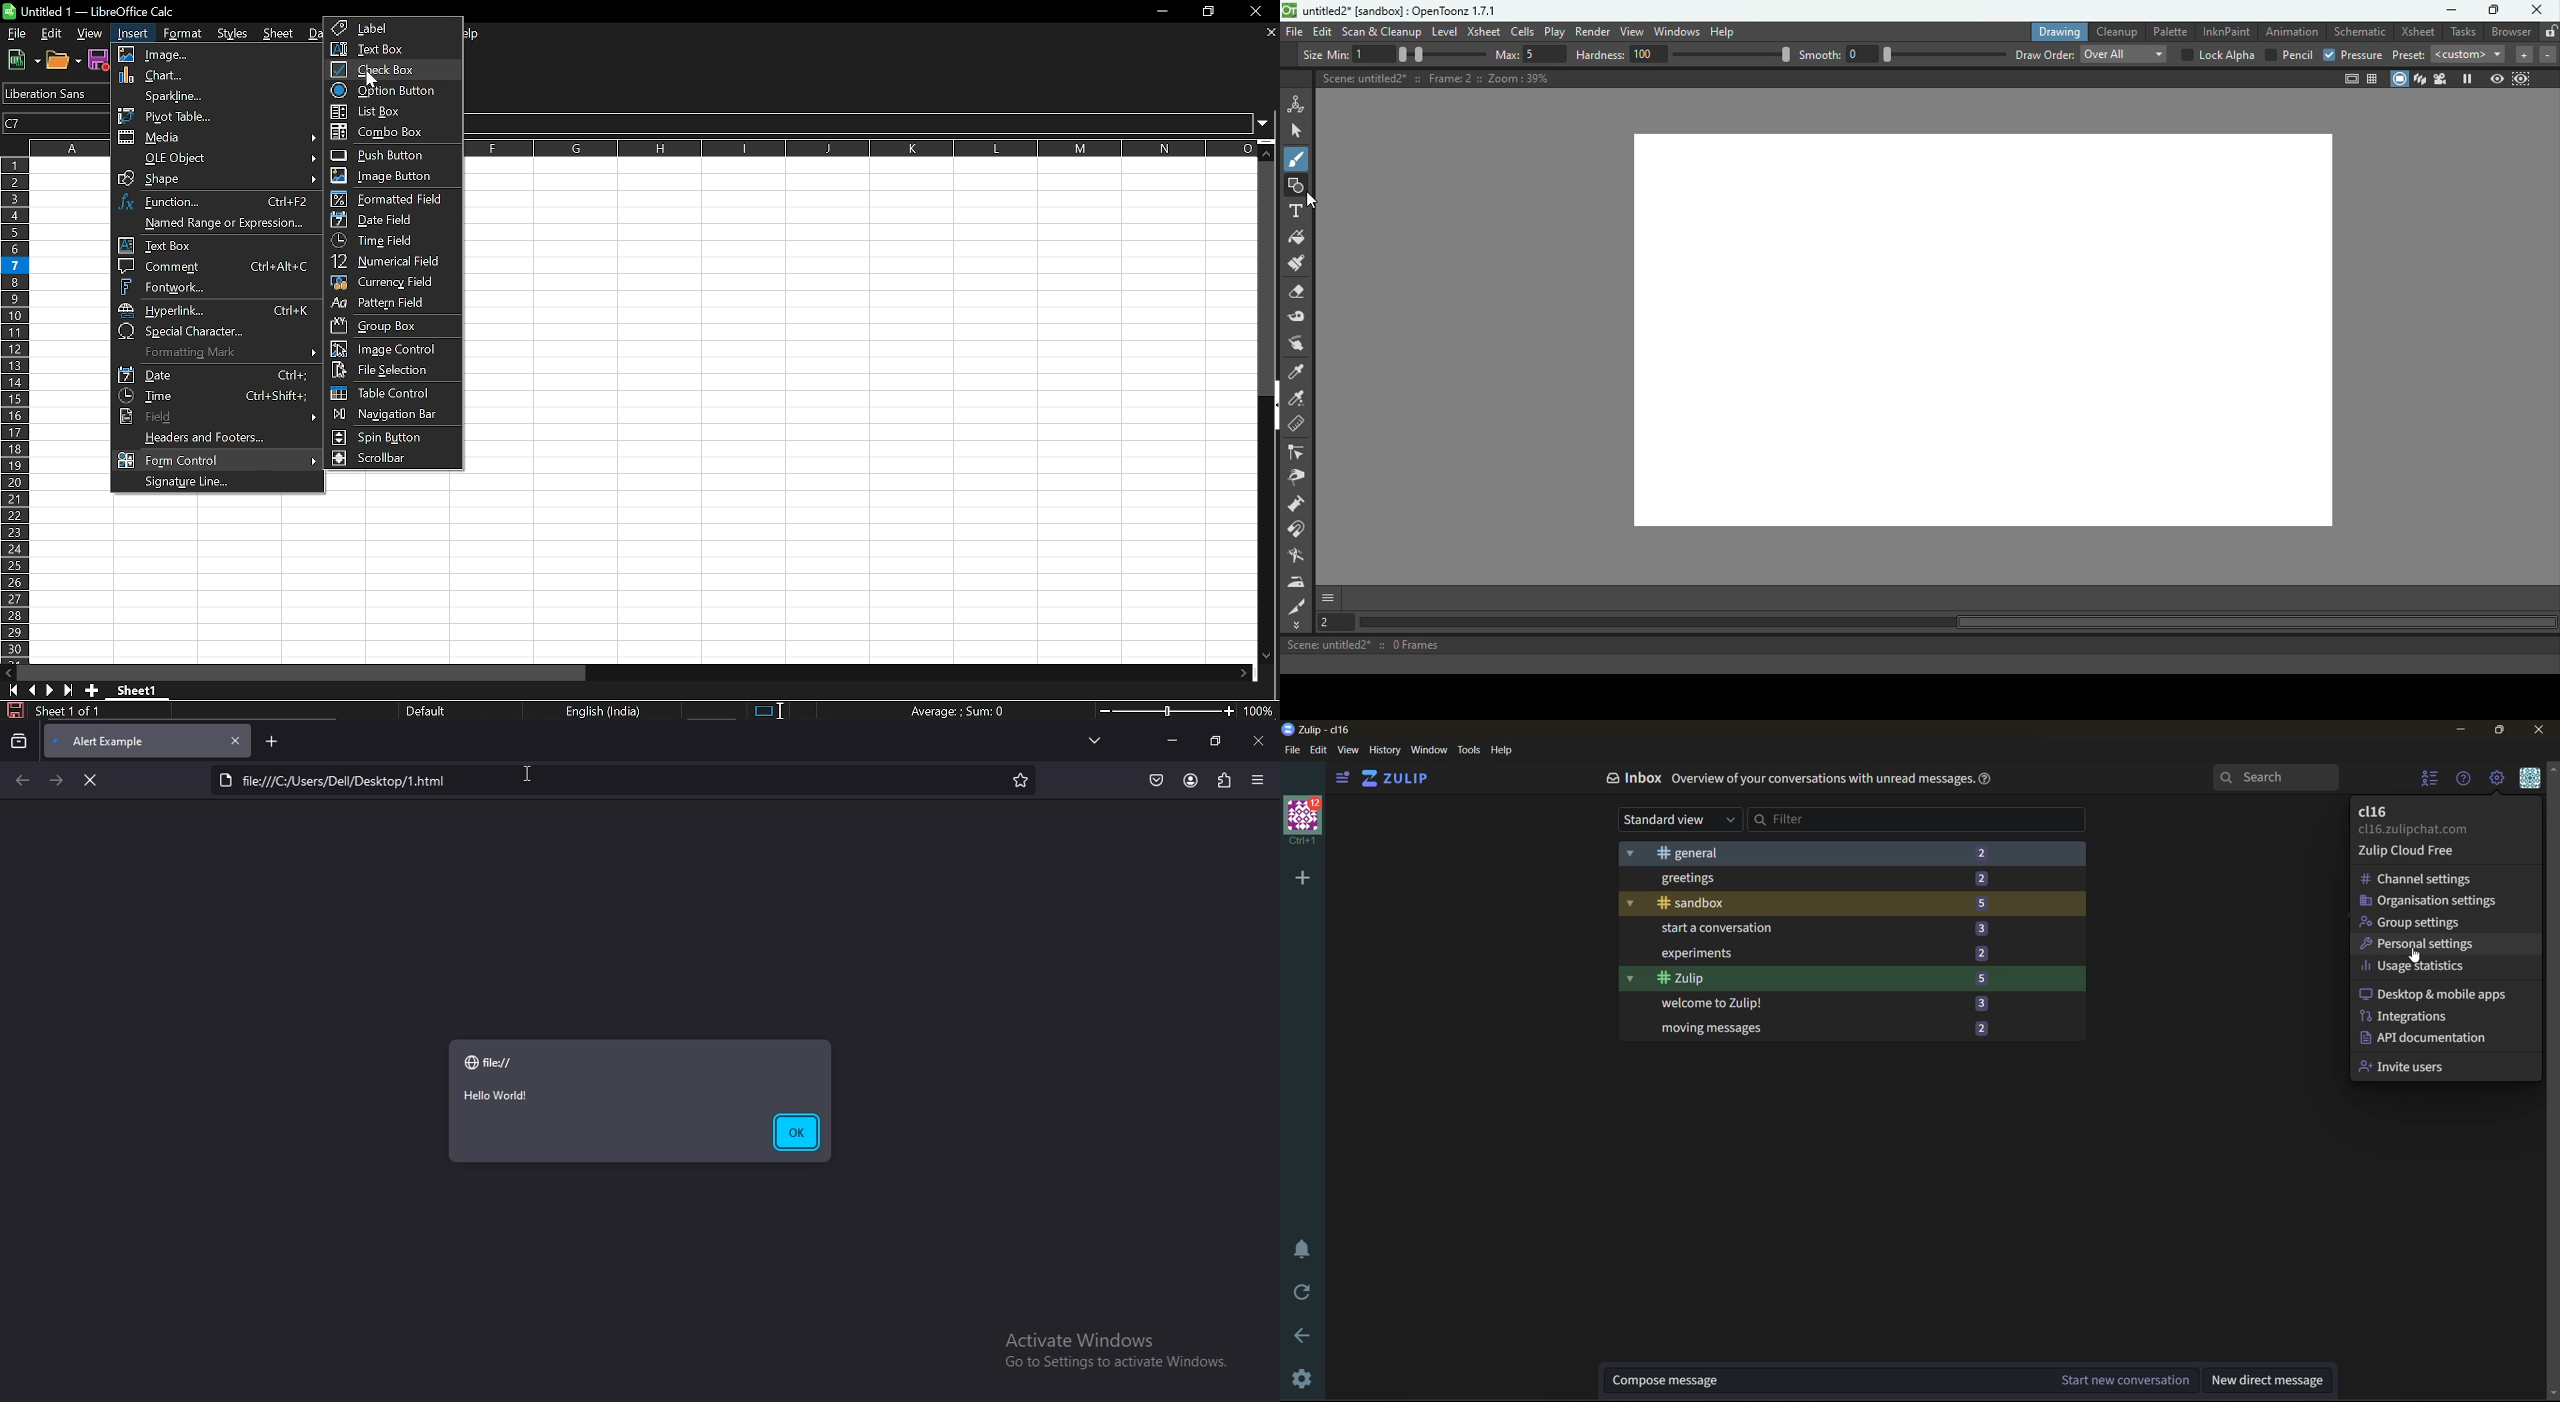 The image size is (2576, 1428). What do you see at coordinates (861, 123) in the screenshot?
I see `Input line` at bounding box center [861, 123].